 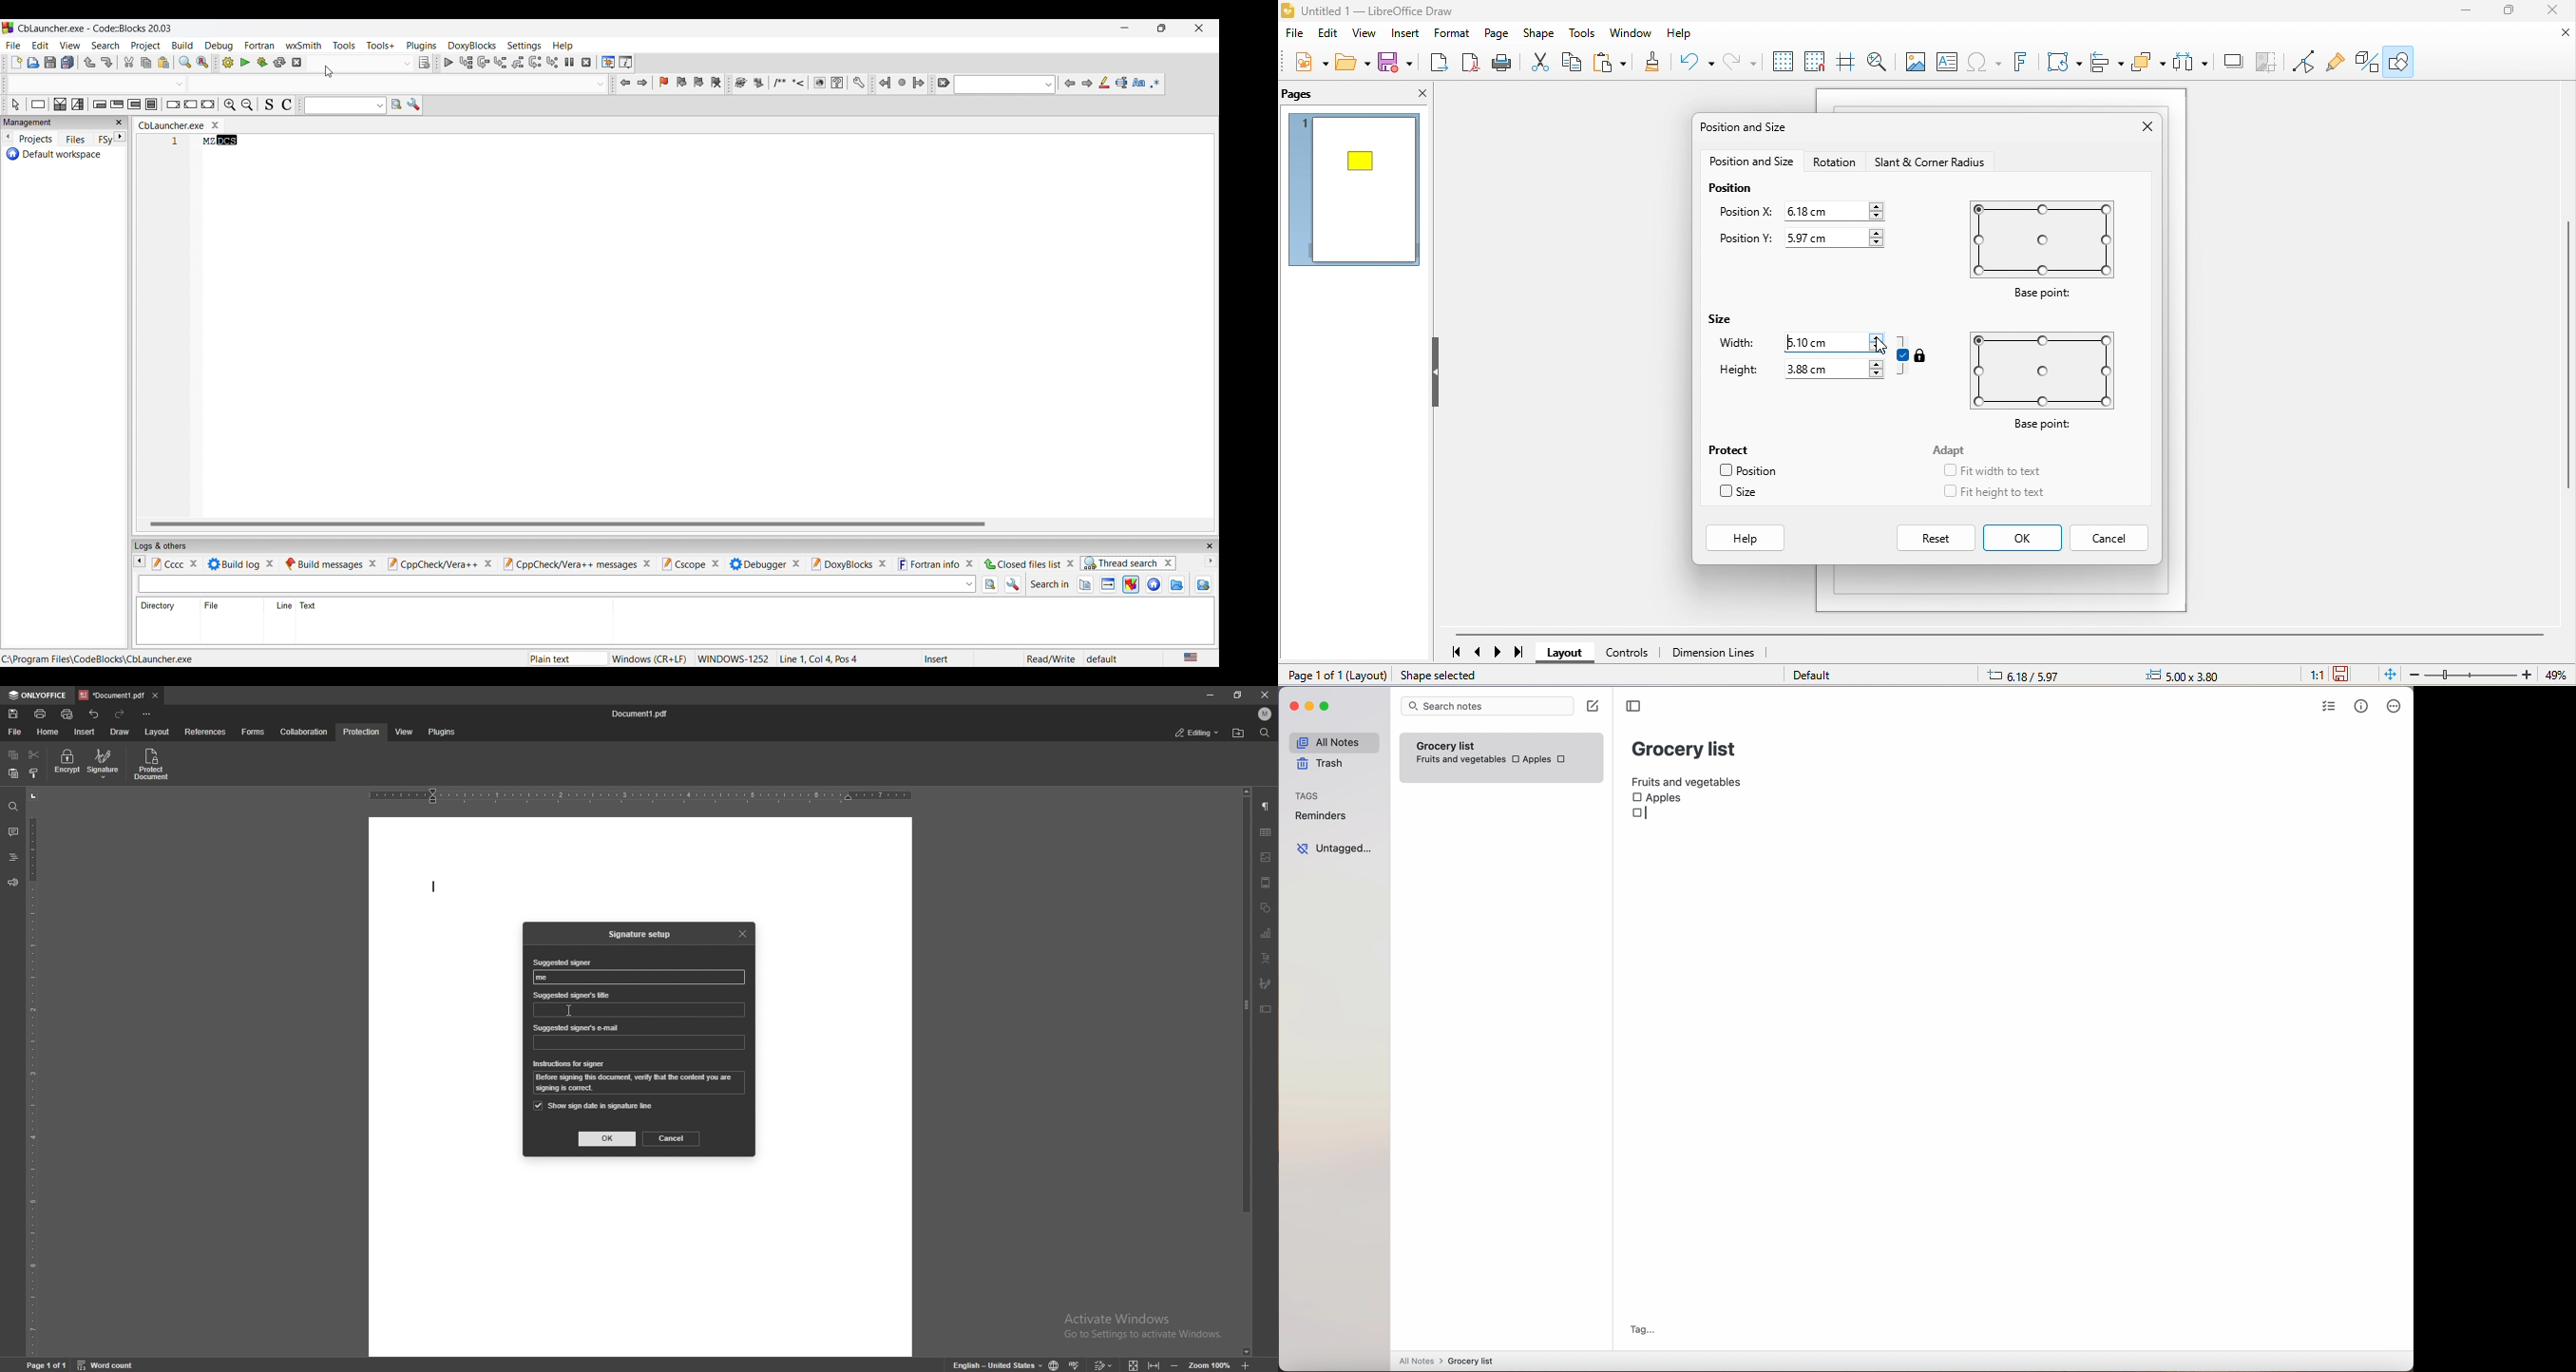 I want to click on click on create note, so click(x=1595, y=707).